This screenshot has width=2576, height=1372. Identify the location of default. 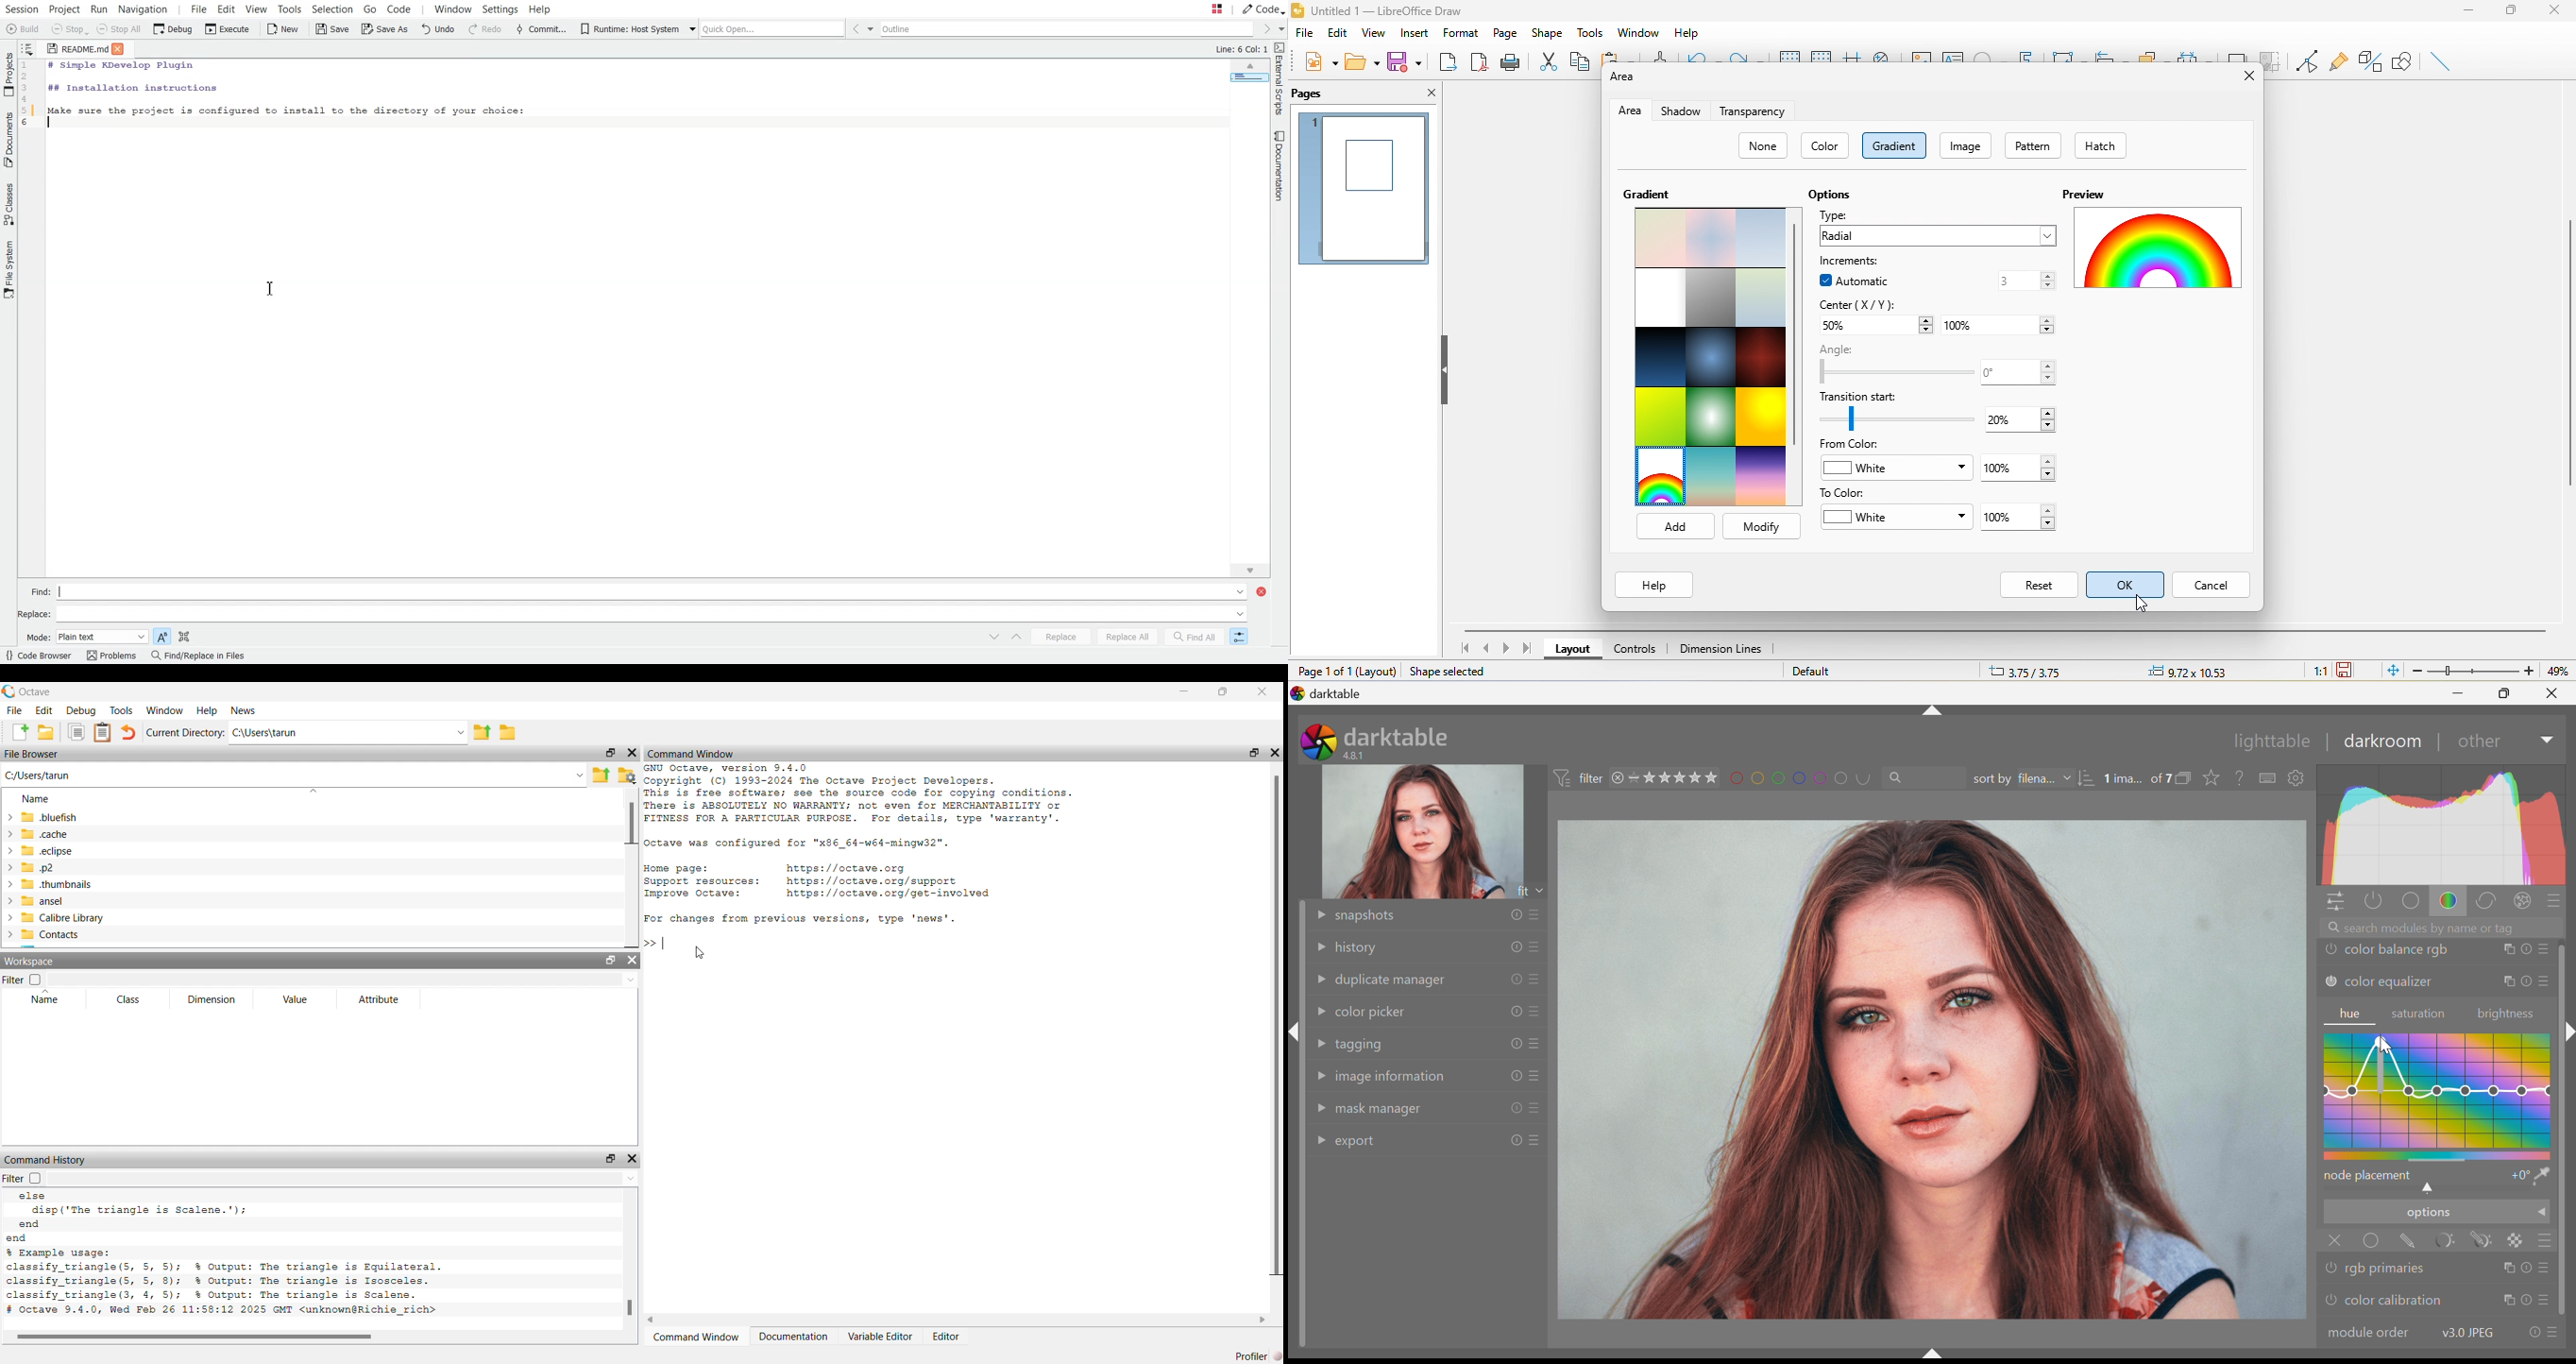
(1829, 671).